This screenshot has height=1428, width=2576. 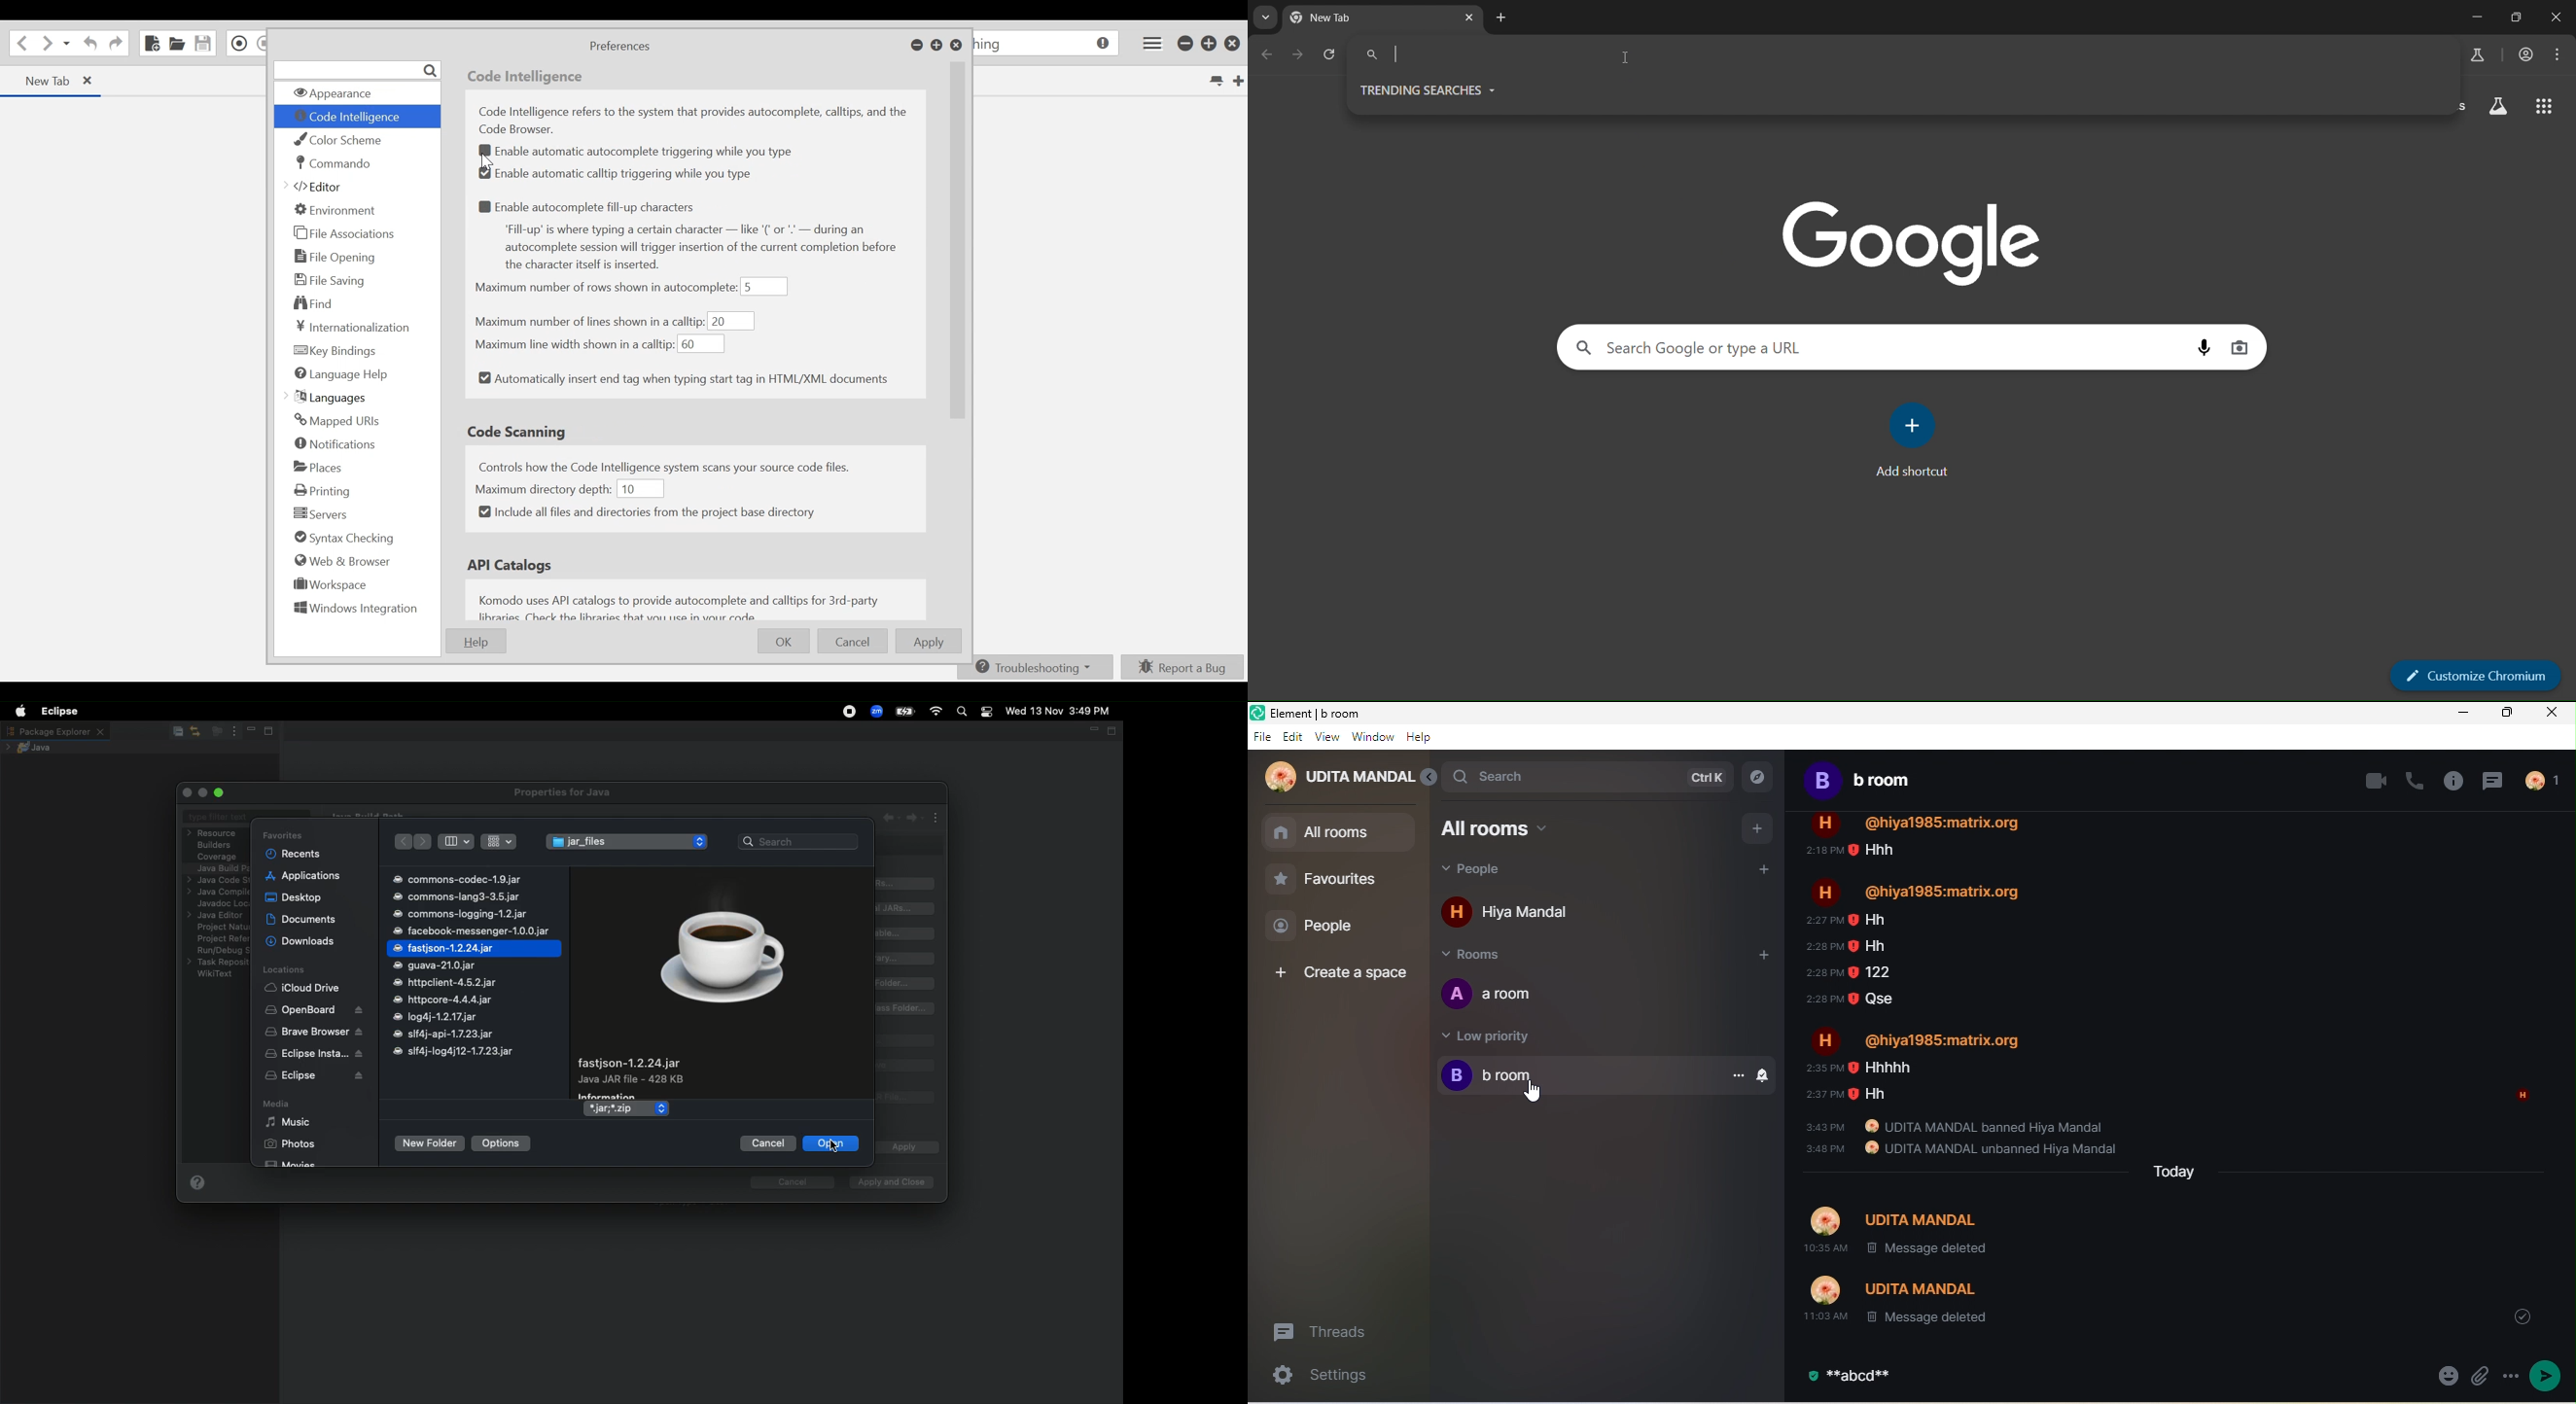 What do you see at coordinates (1576, 1076) in the screenshot?
I see `b room` at bounding box center [1576, 1076].